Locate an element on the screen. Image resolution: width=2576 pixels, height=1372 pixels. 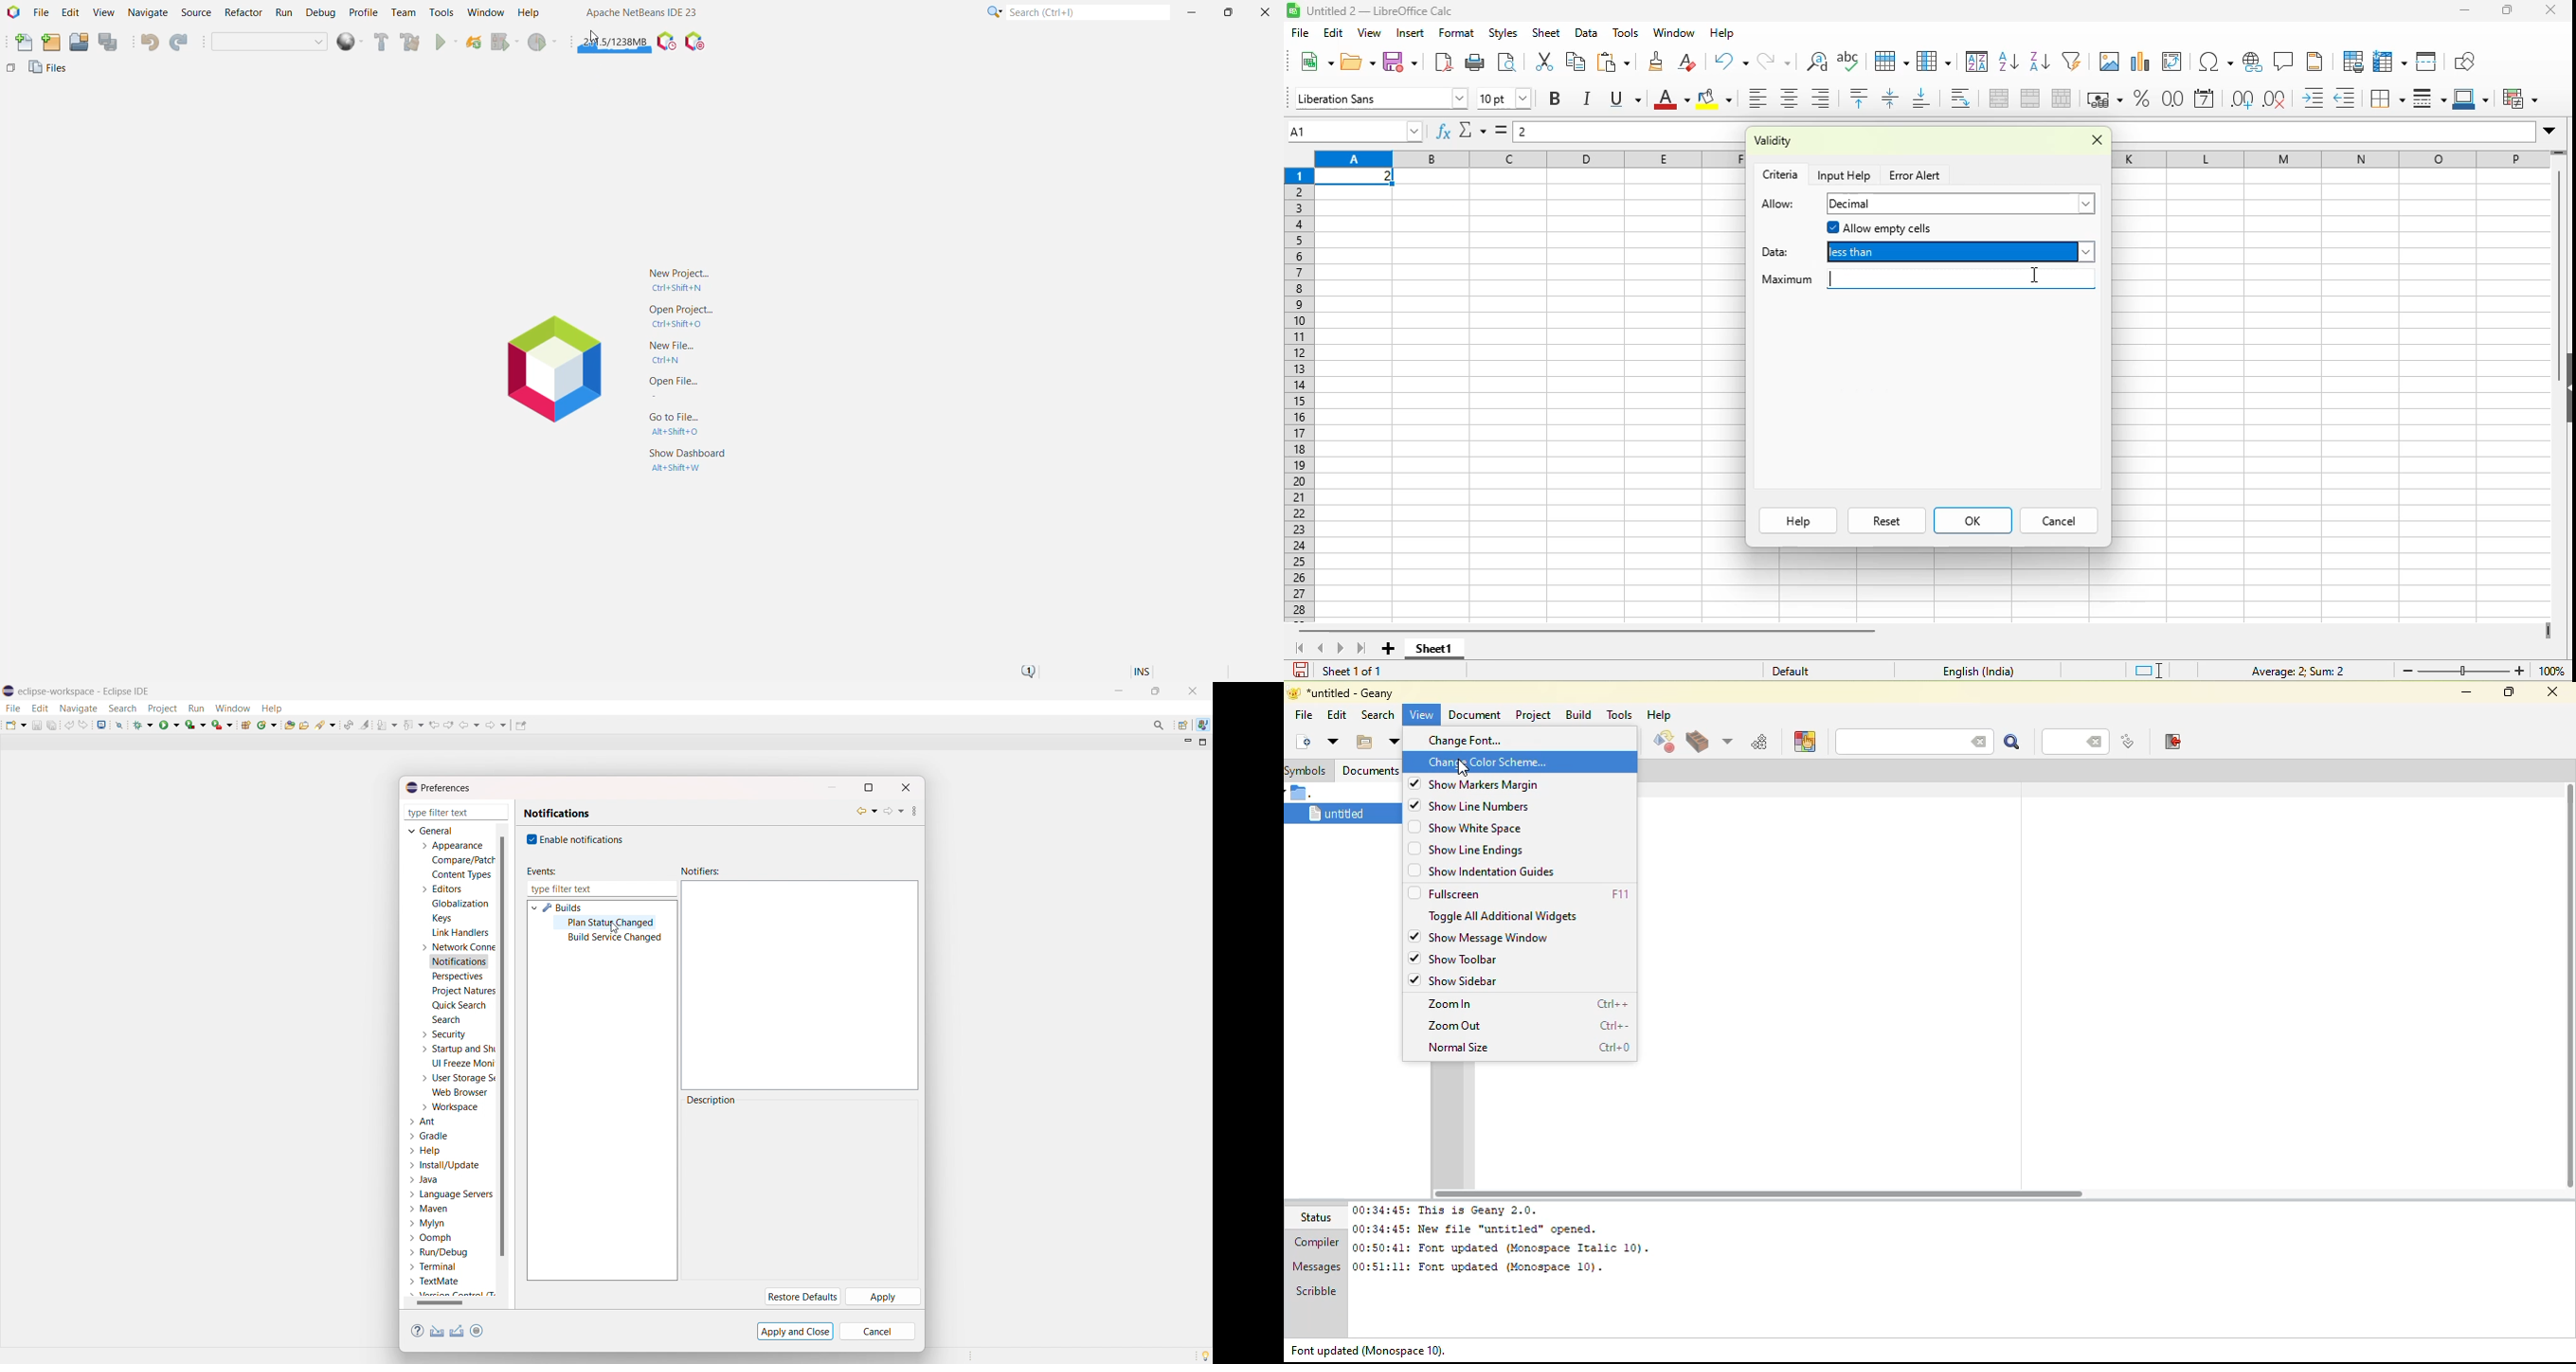
save all is located at coordinates (53, 724).